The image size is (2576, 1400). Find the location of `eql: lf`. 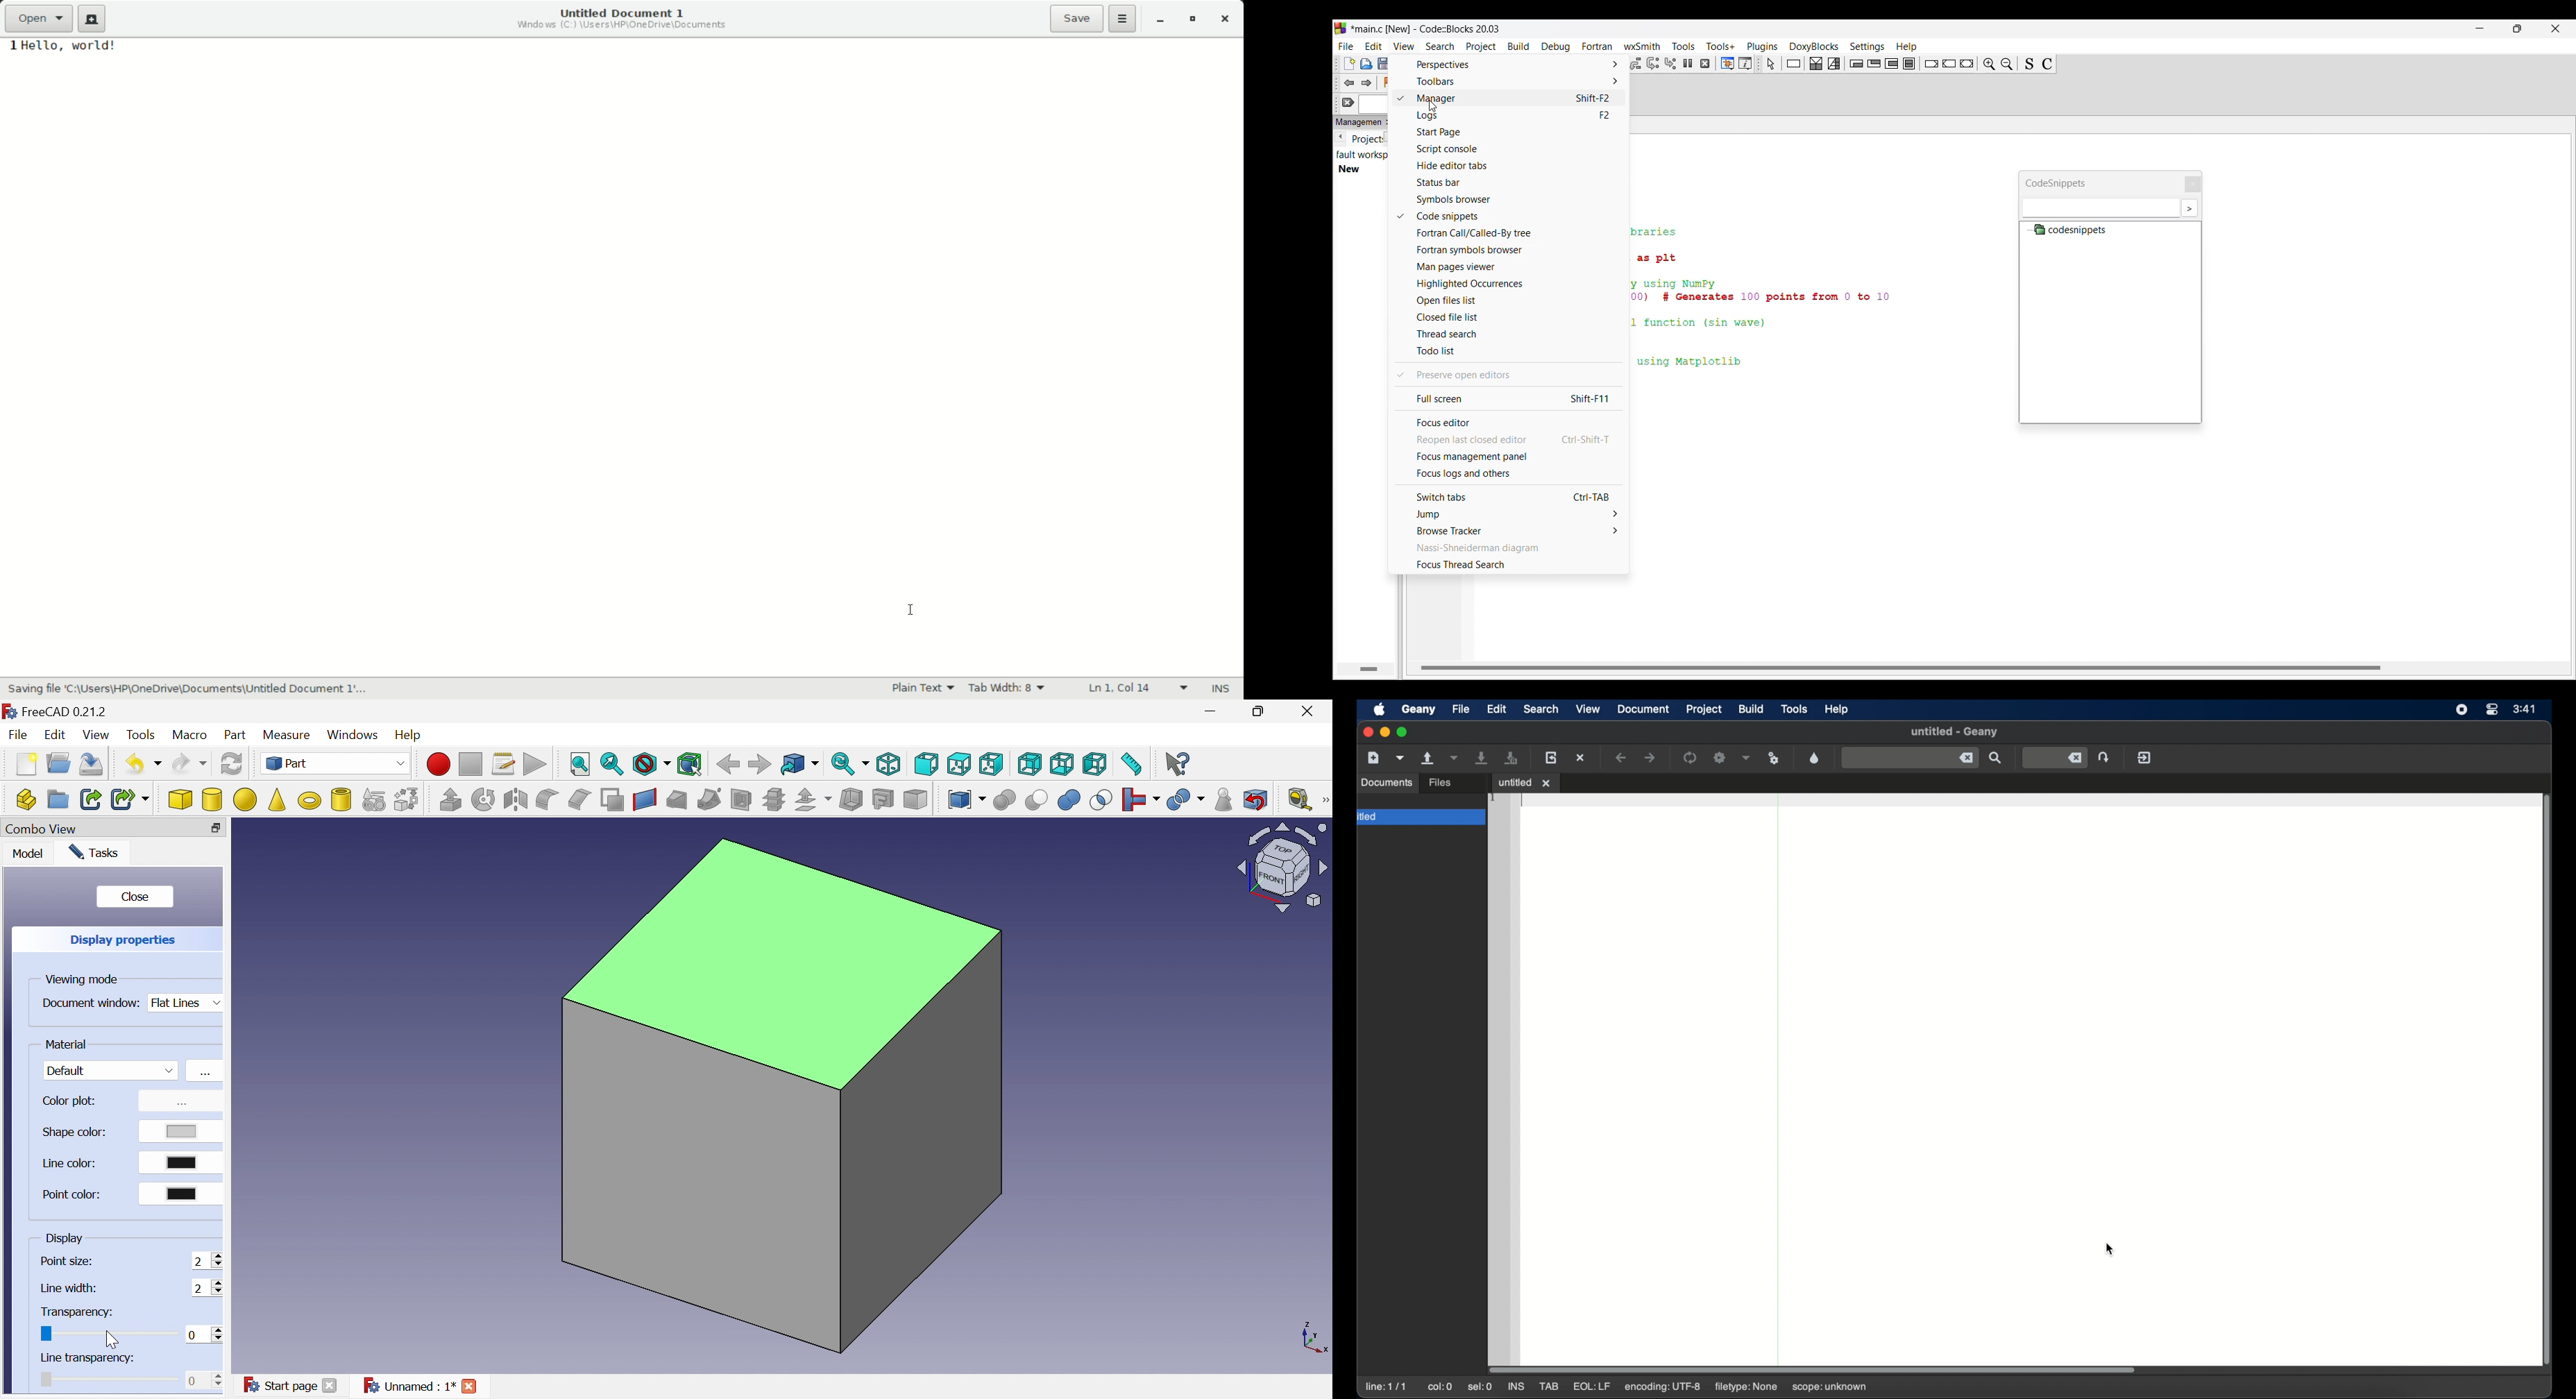

eql: lf is located at coordinates (1591, 1386).